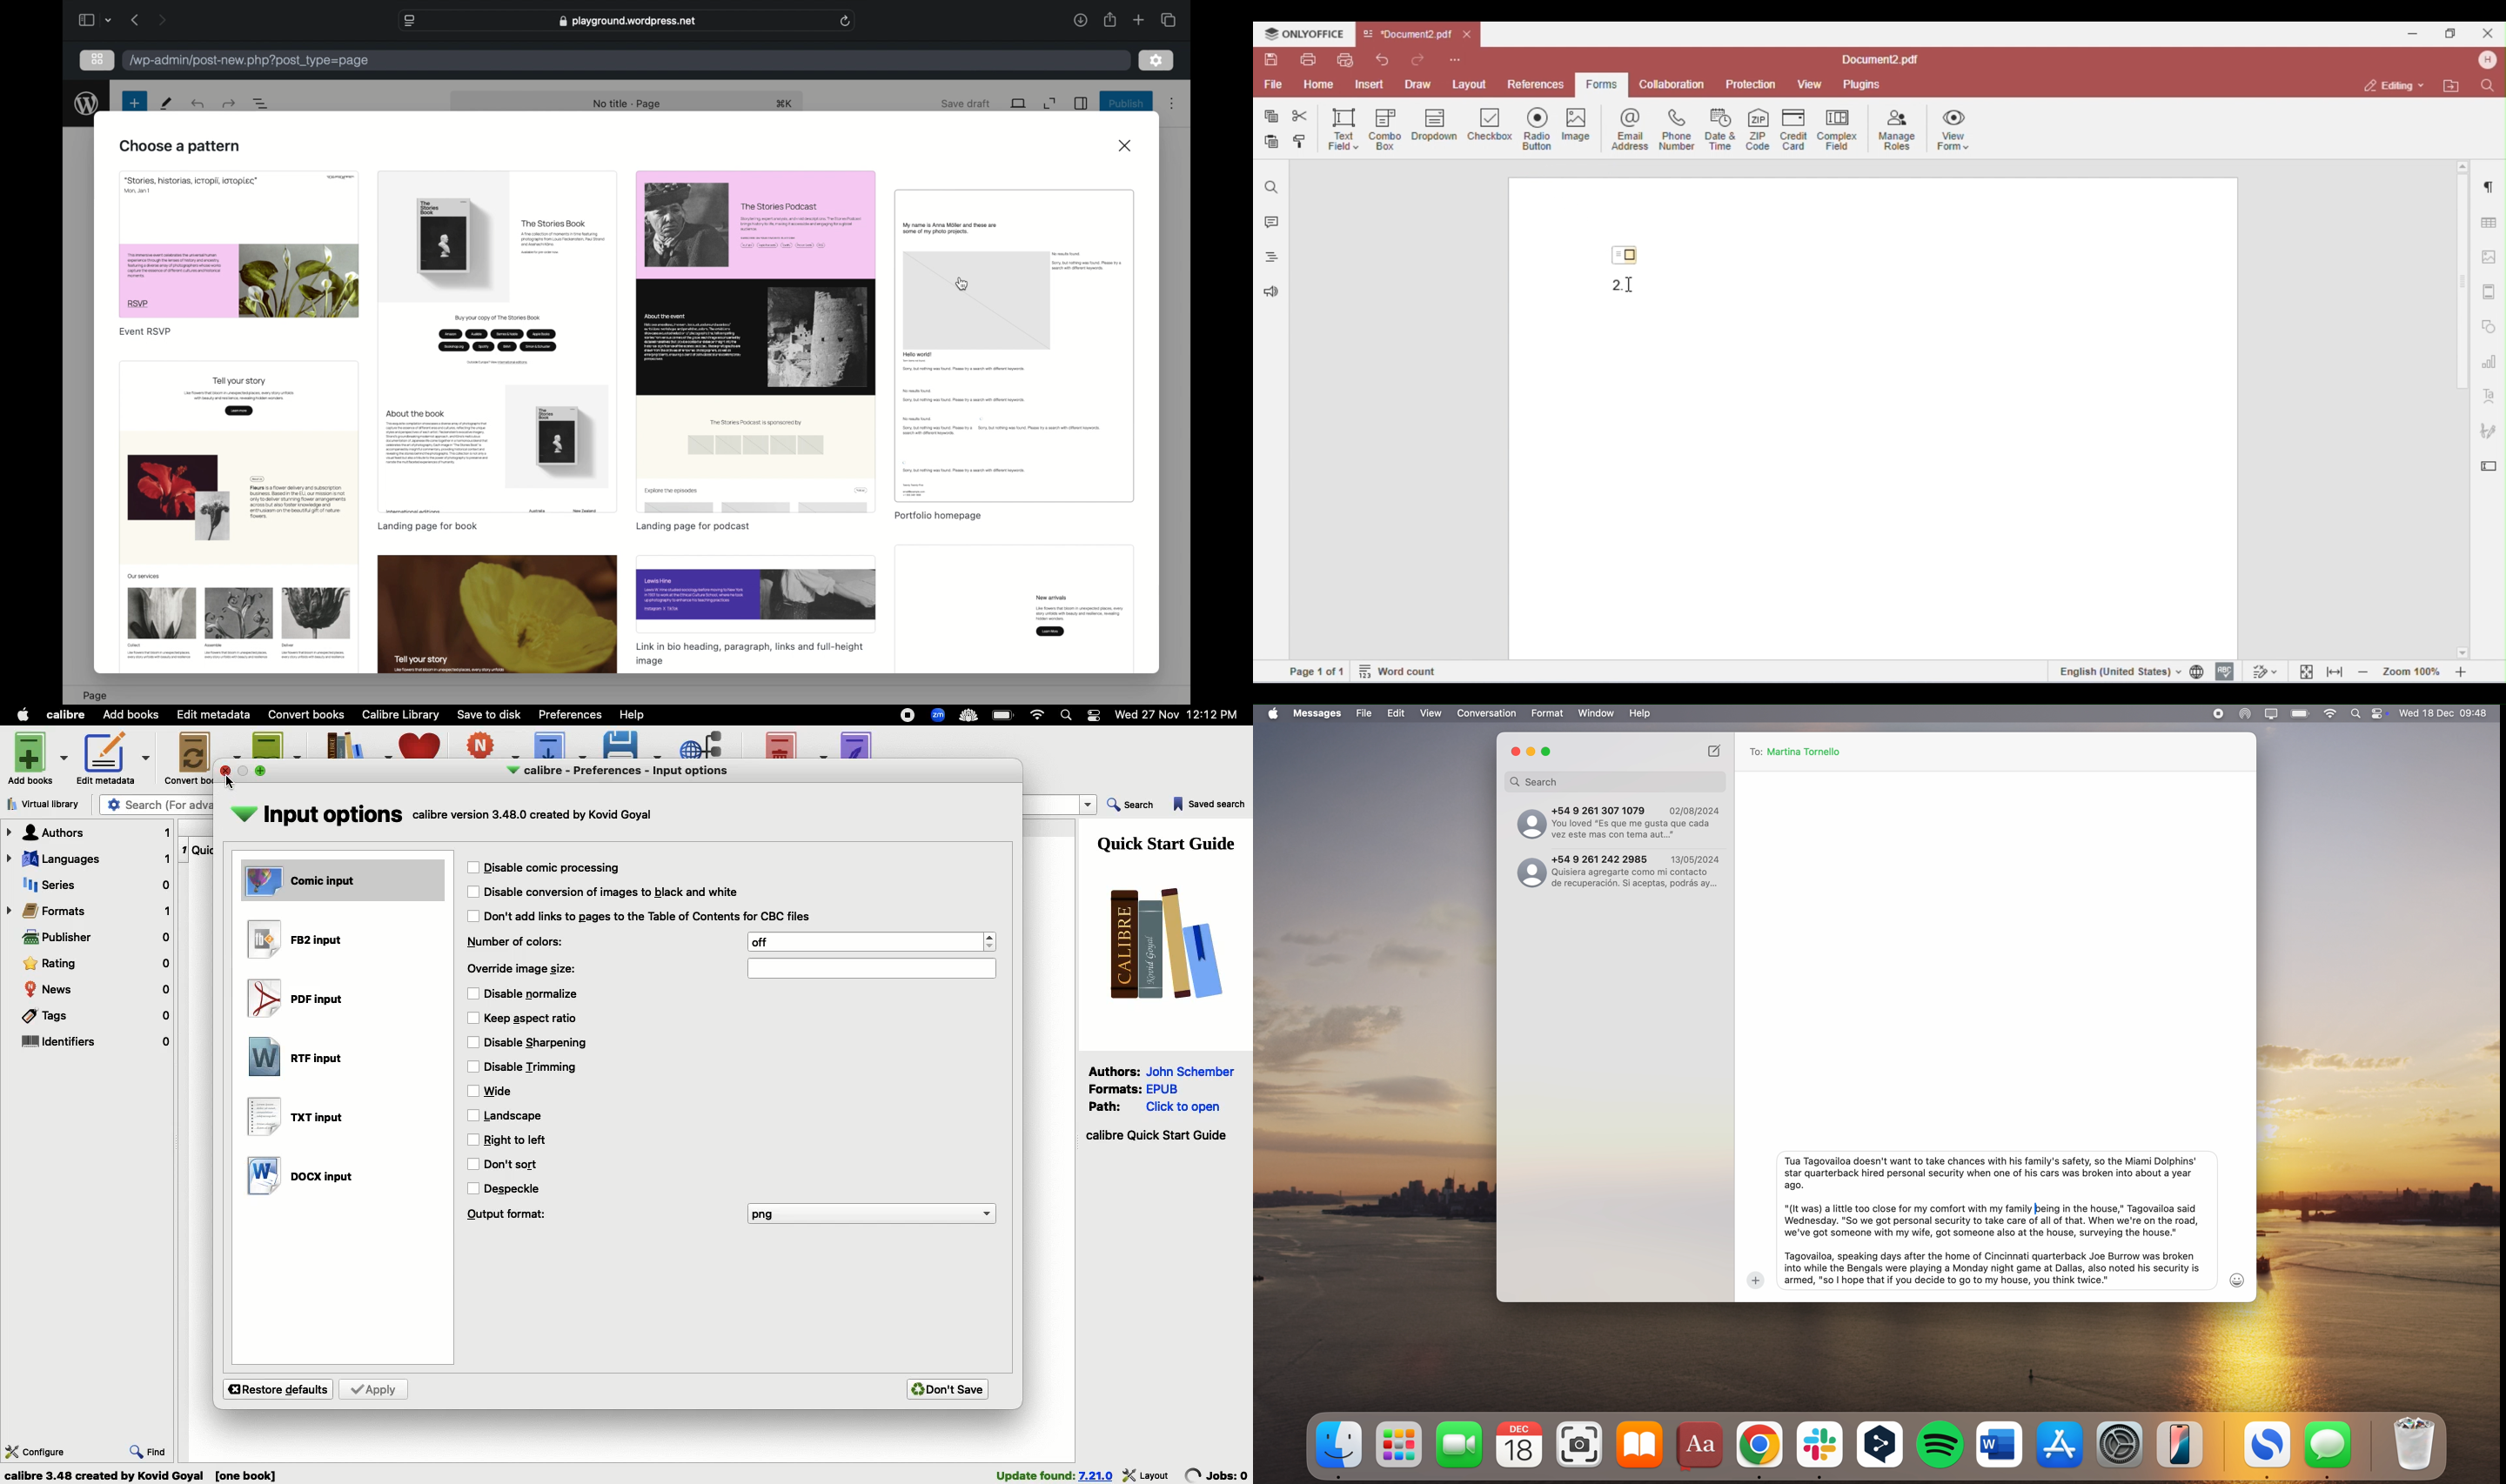  I want to click on Checkbox, so click(472, 892).